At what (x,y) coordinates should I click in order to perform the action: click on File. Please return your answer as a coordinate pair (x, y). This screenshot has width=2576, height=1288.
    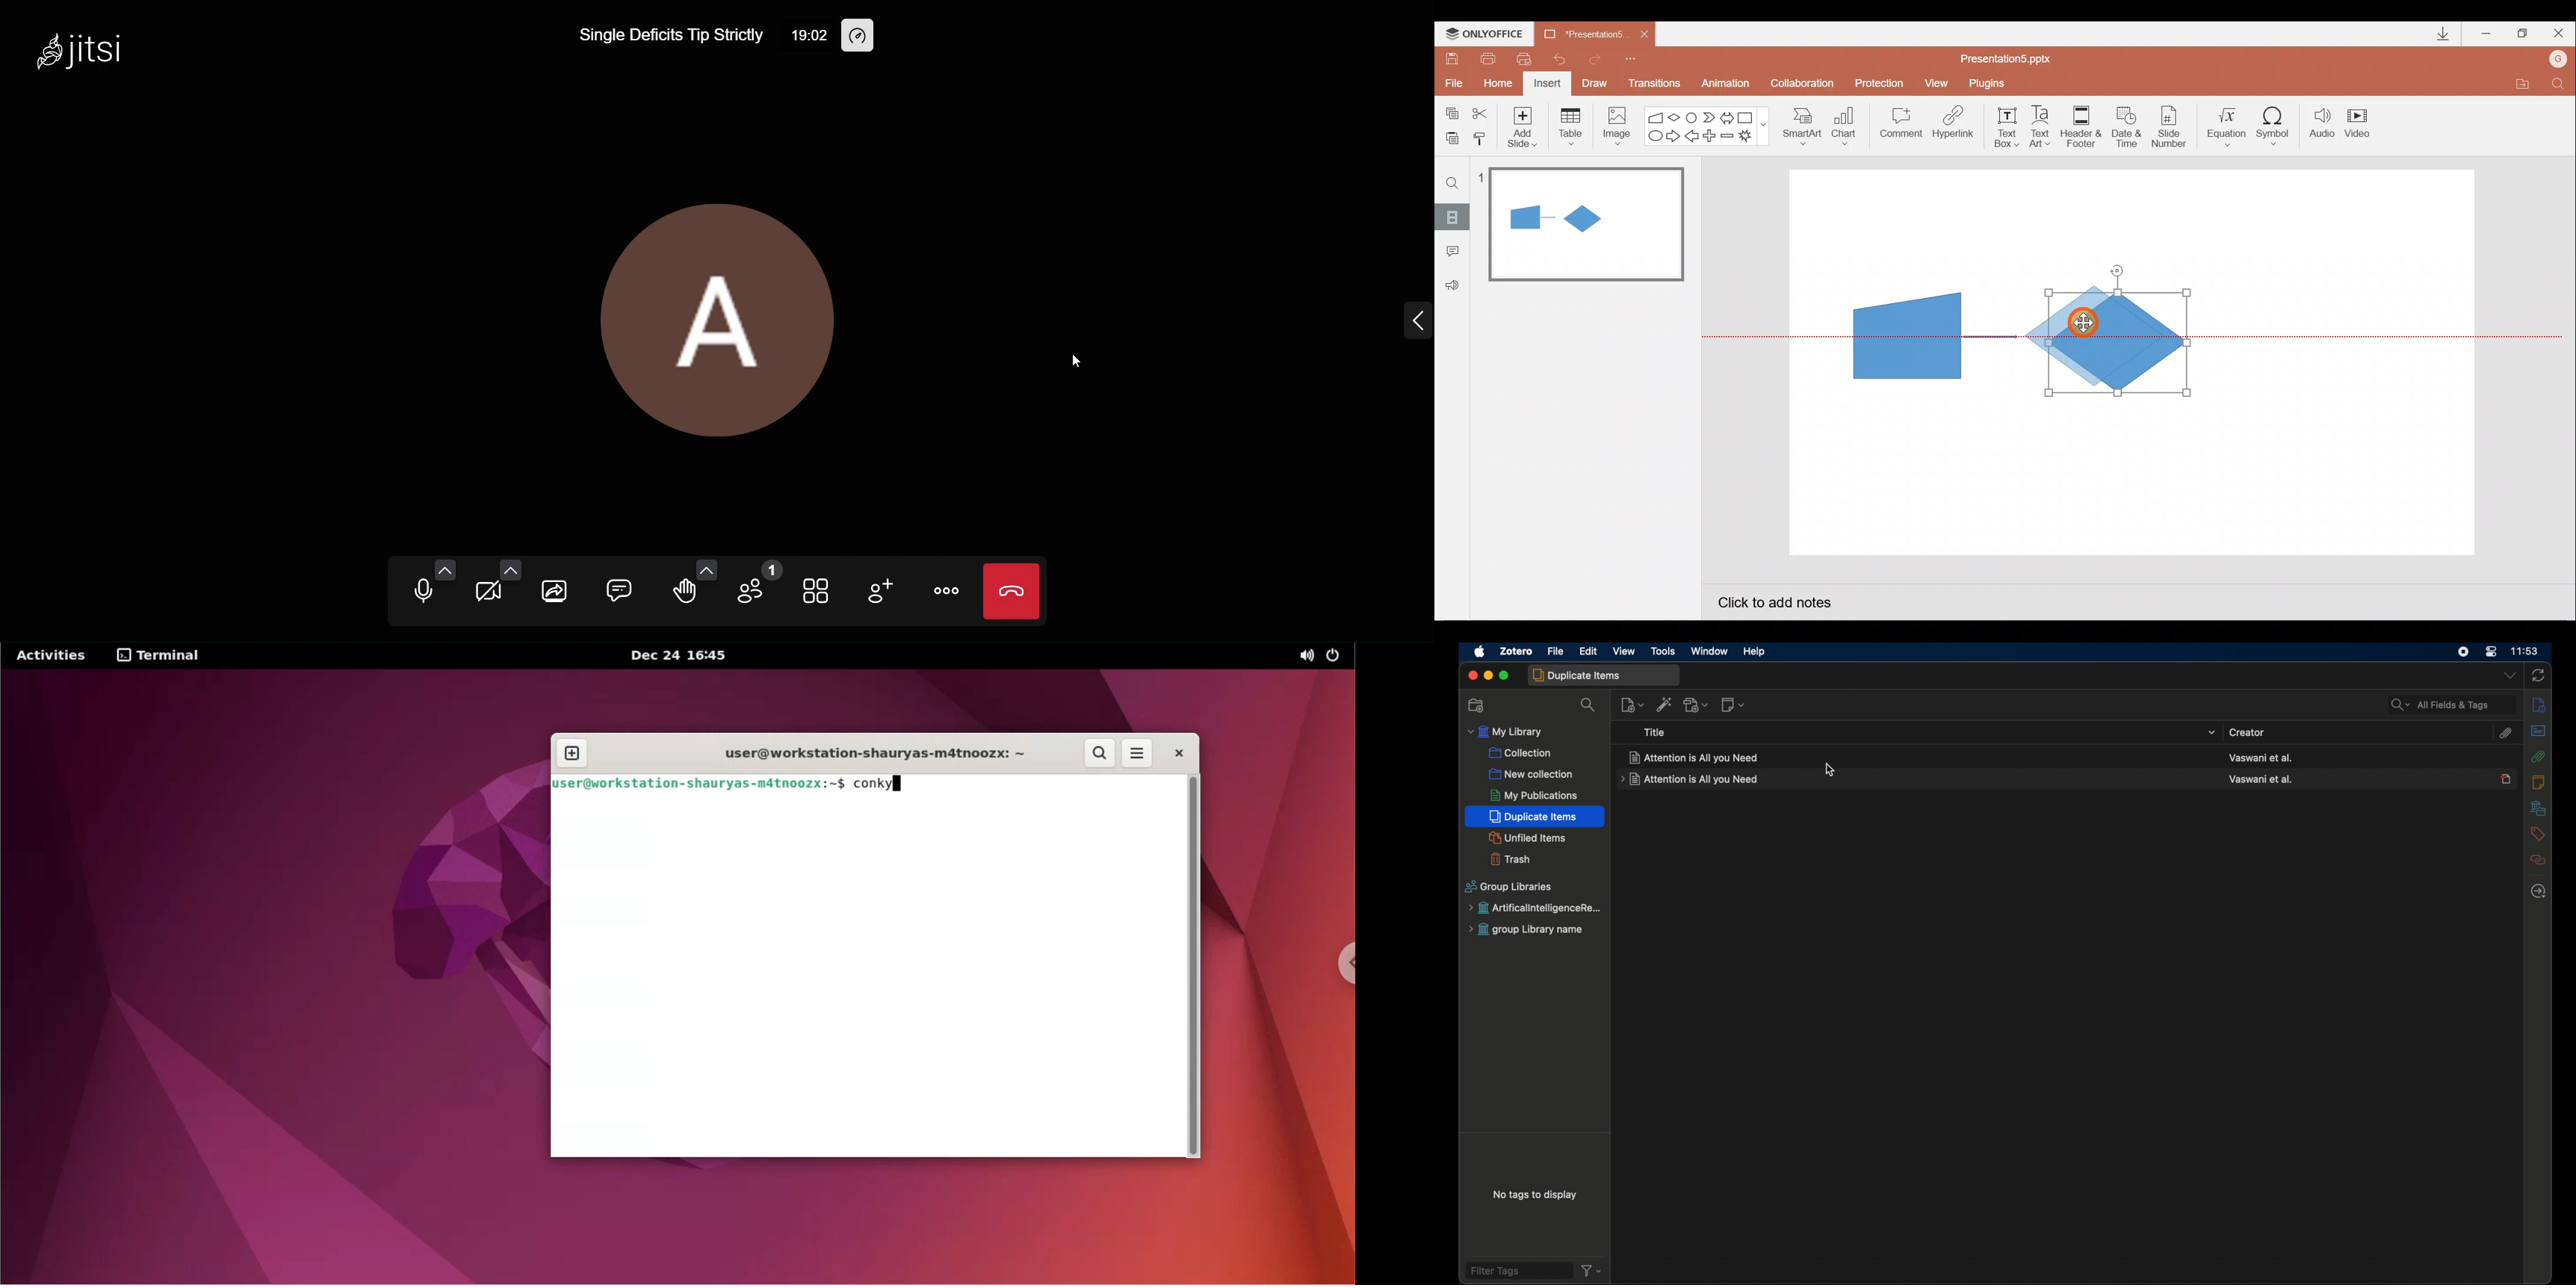
    Looking at the image, I should click on (1451, 80).